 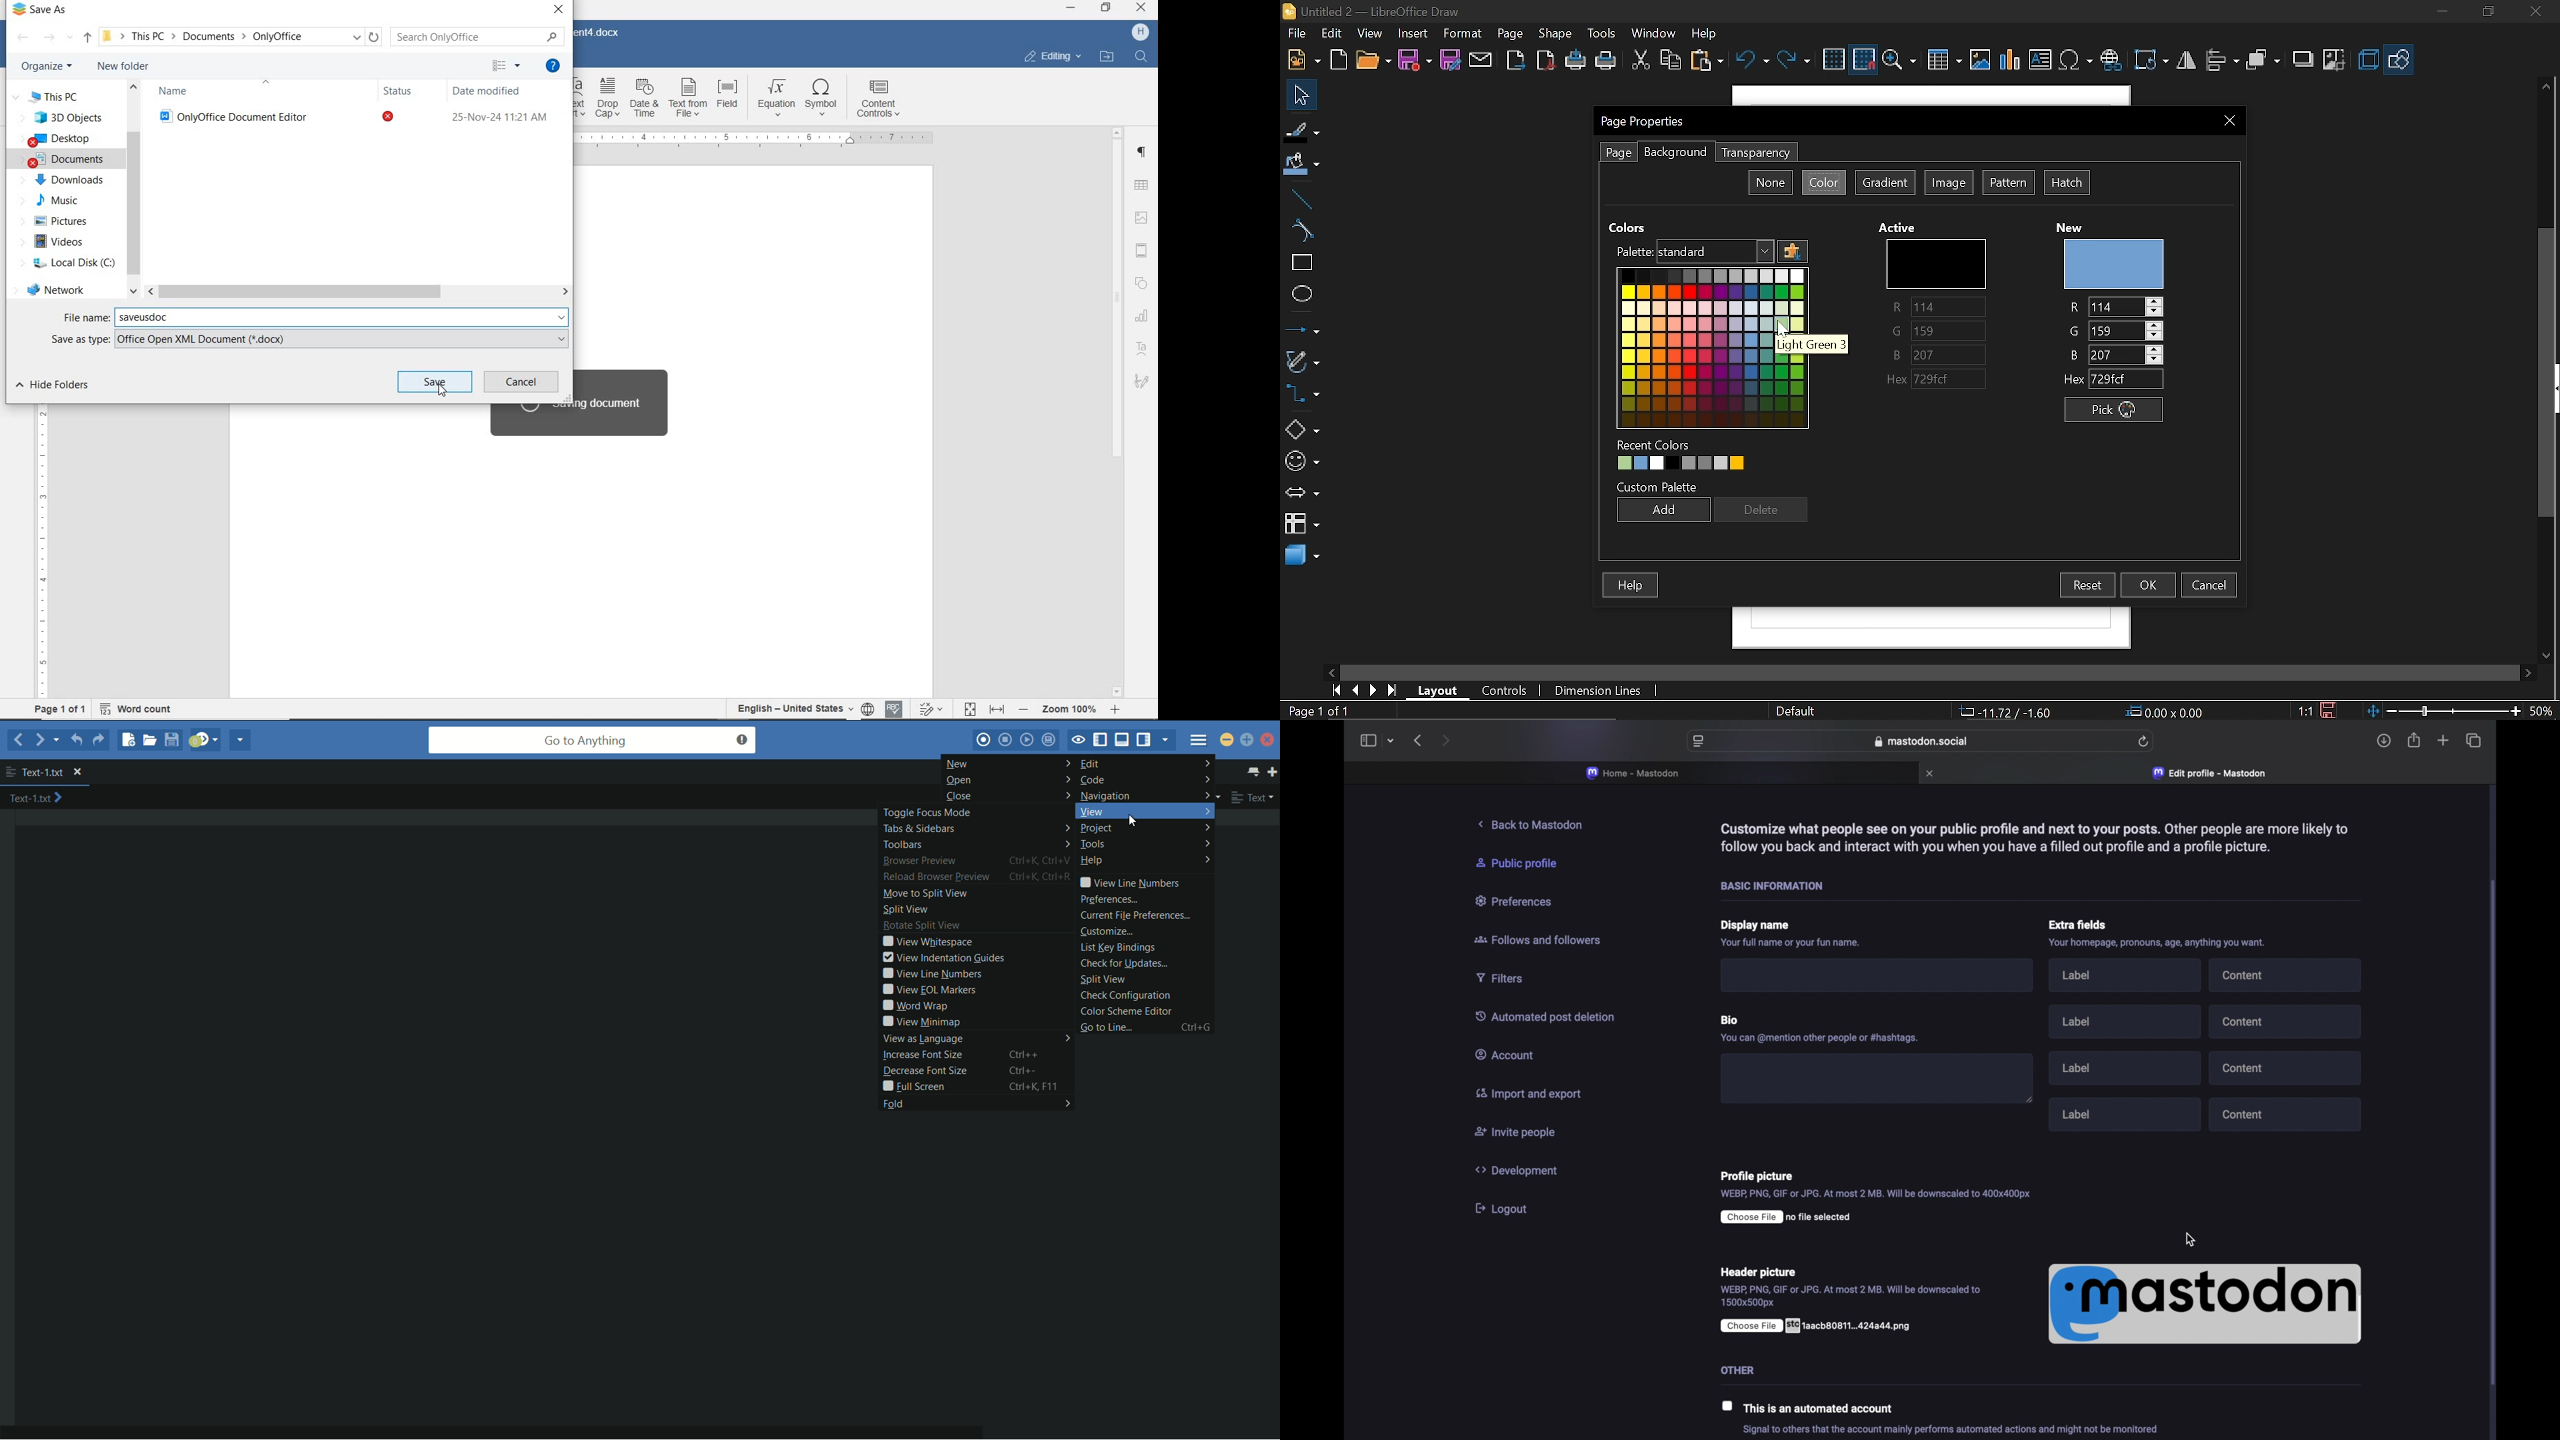 I want to click on invite people, so click(x=1515, y=1133).